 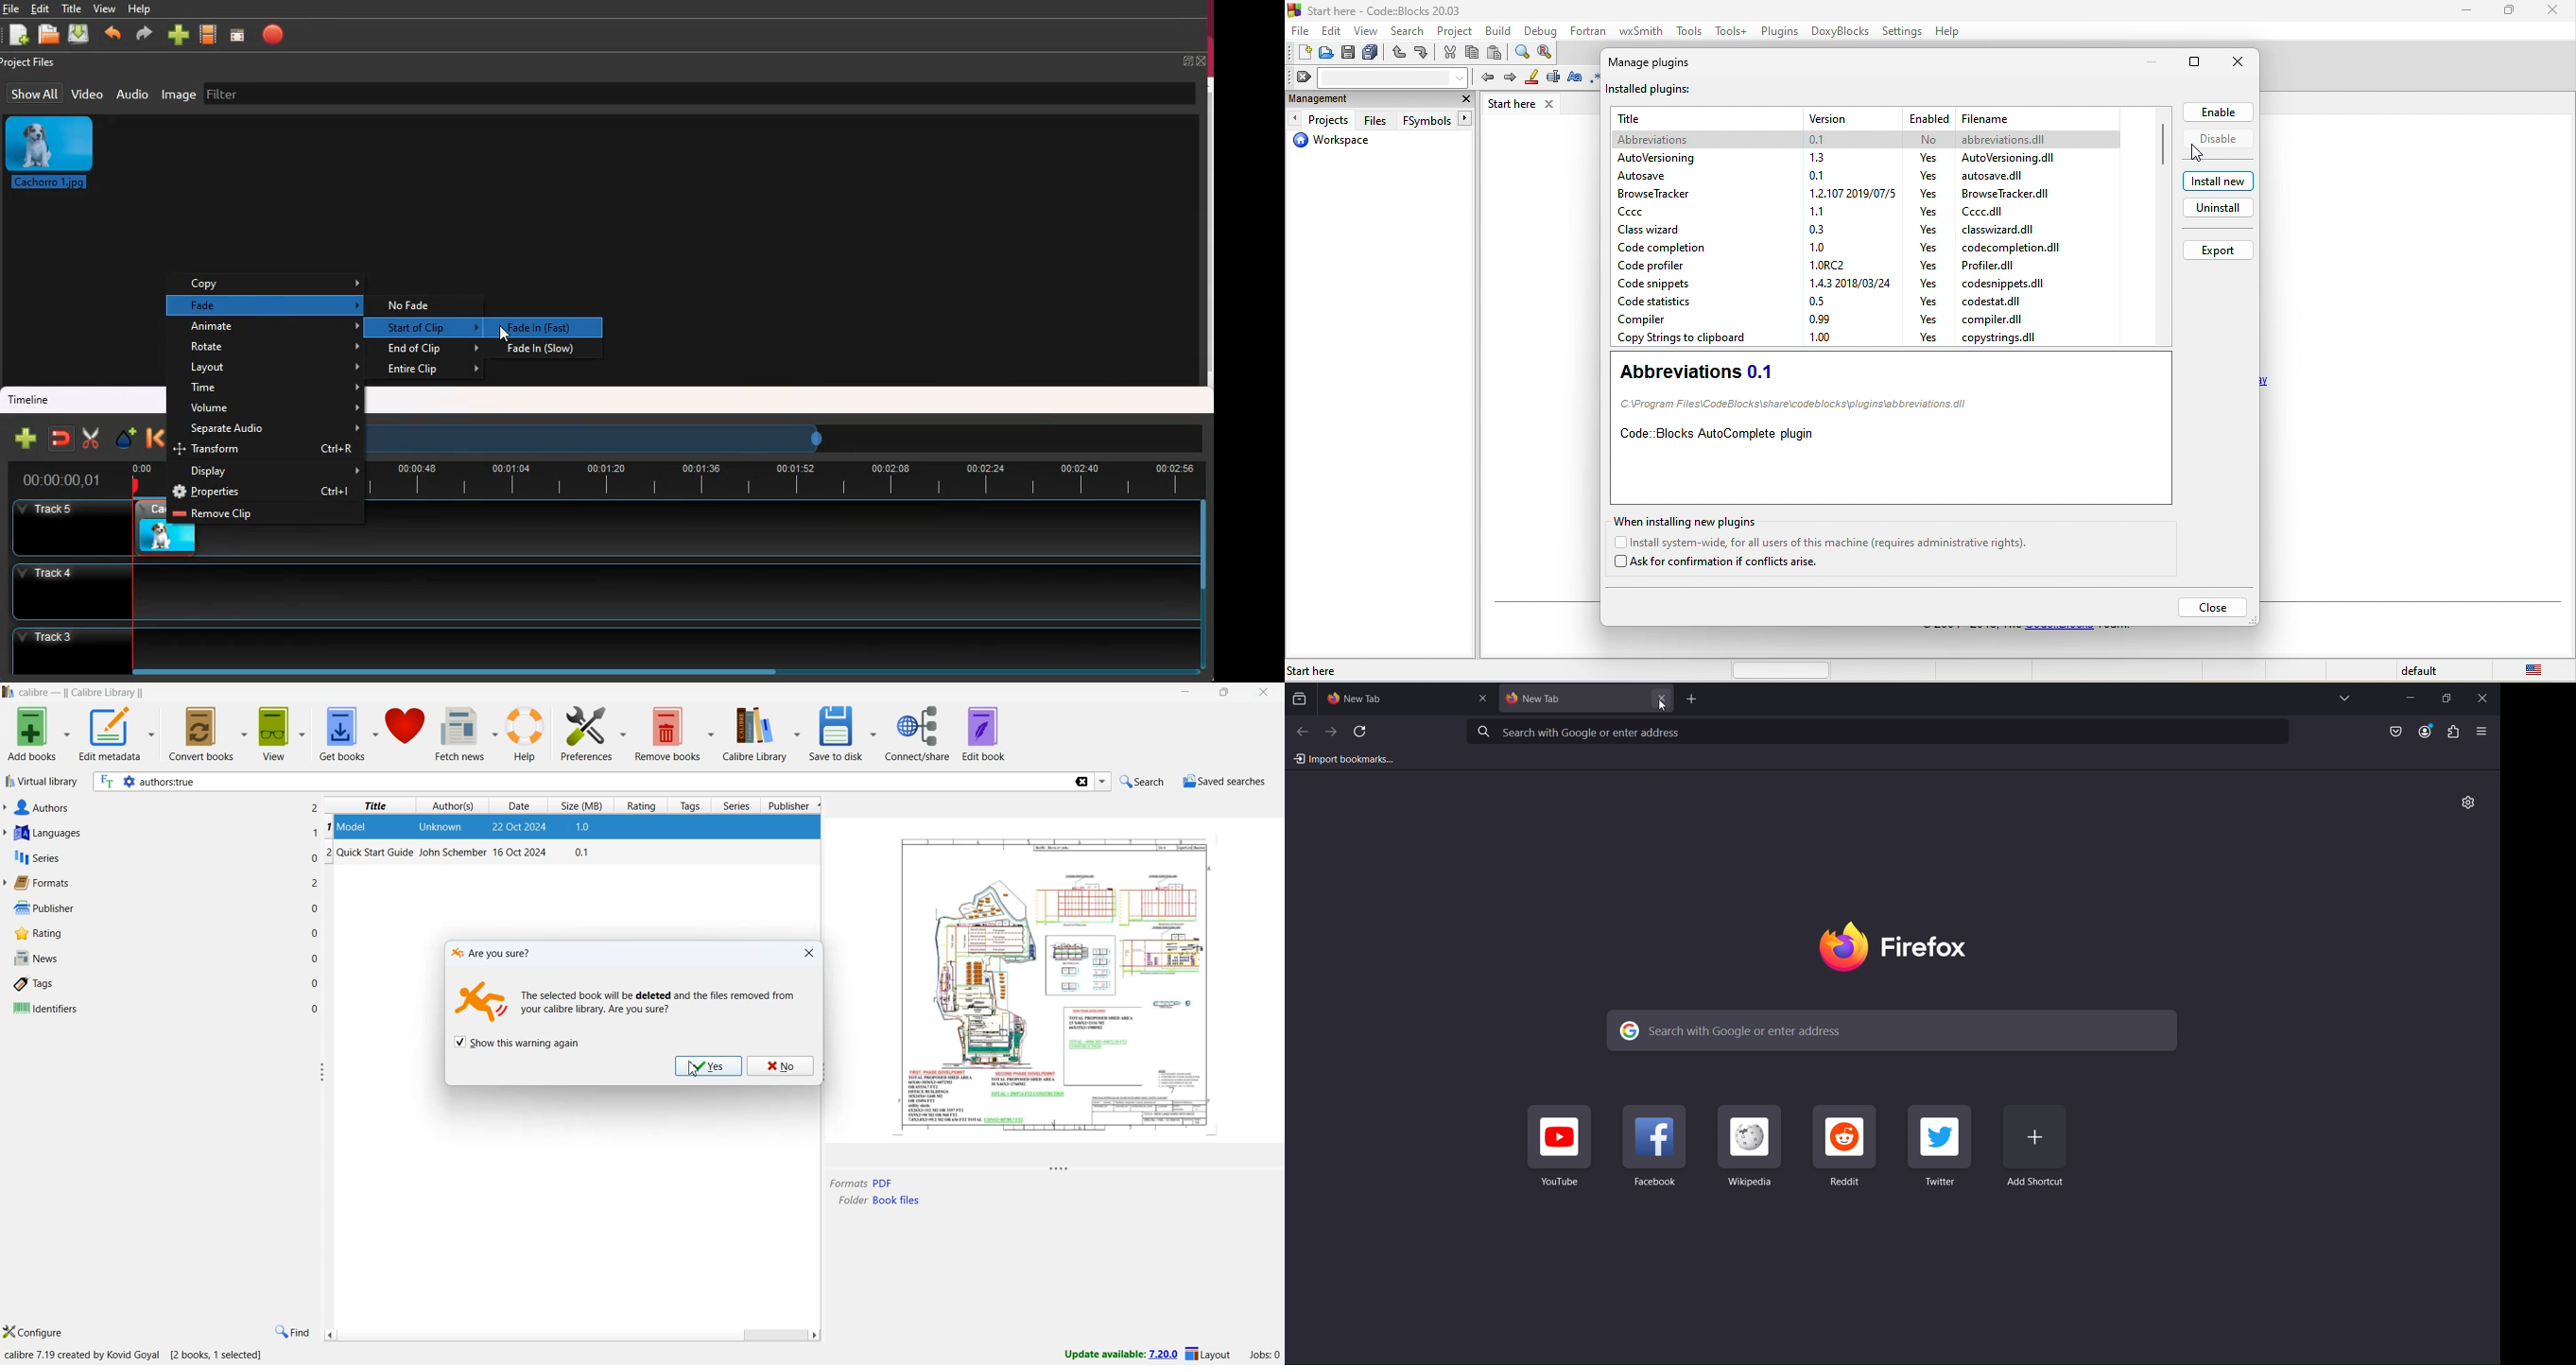 I want to click on layout, so click(x=275, y=369).